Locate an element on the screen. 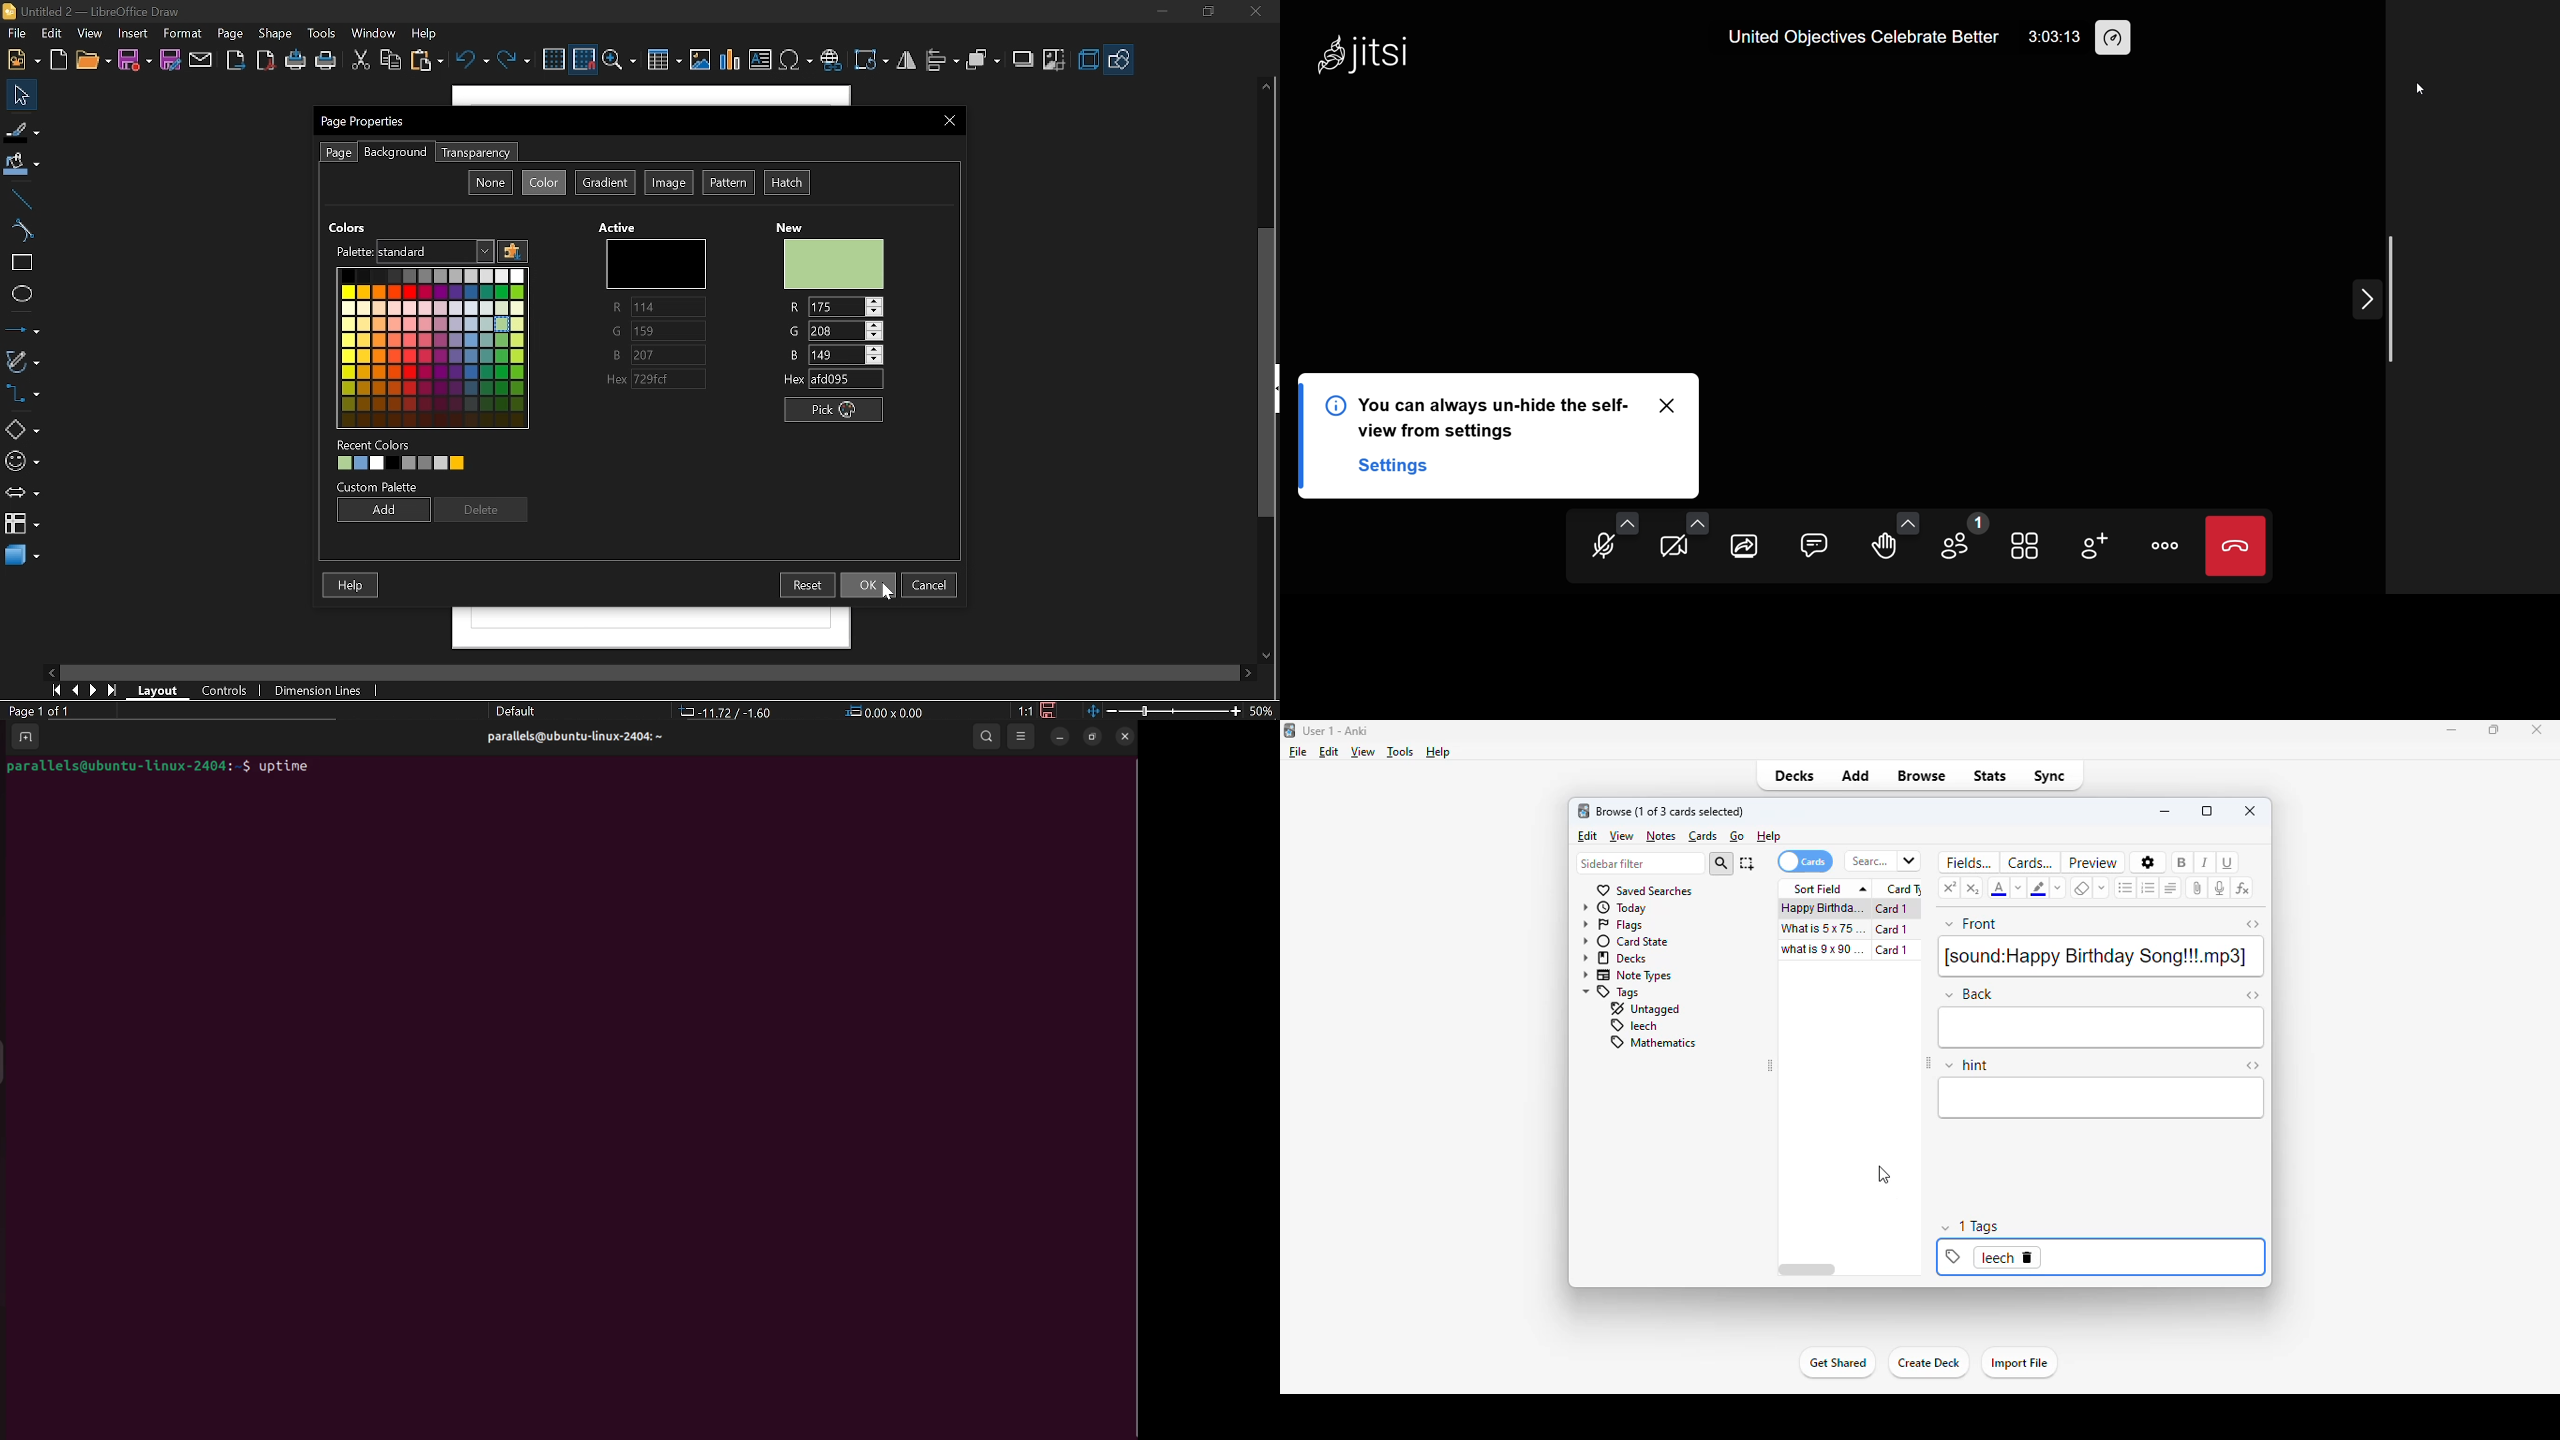 Image resolution: width=2576 pixels, height=1456 pixels. change color is located at coordinates (2056, 887).